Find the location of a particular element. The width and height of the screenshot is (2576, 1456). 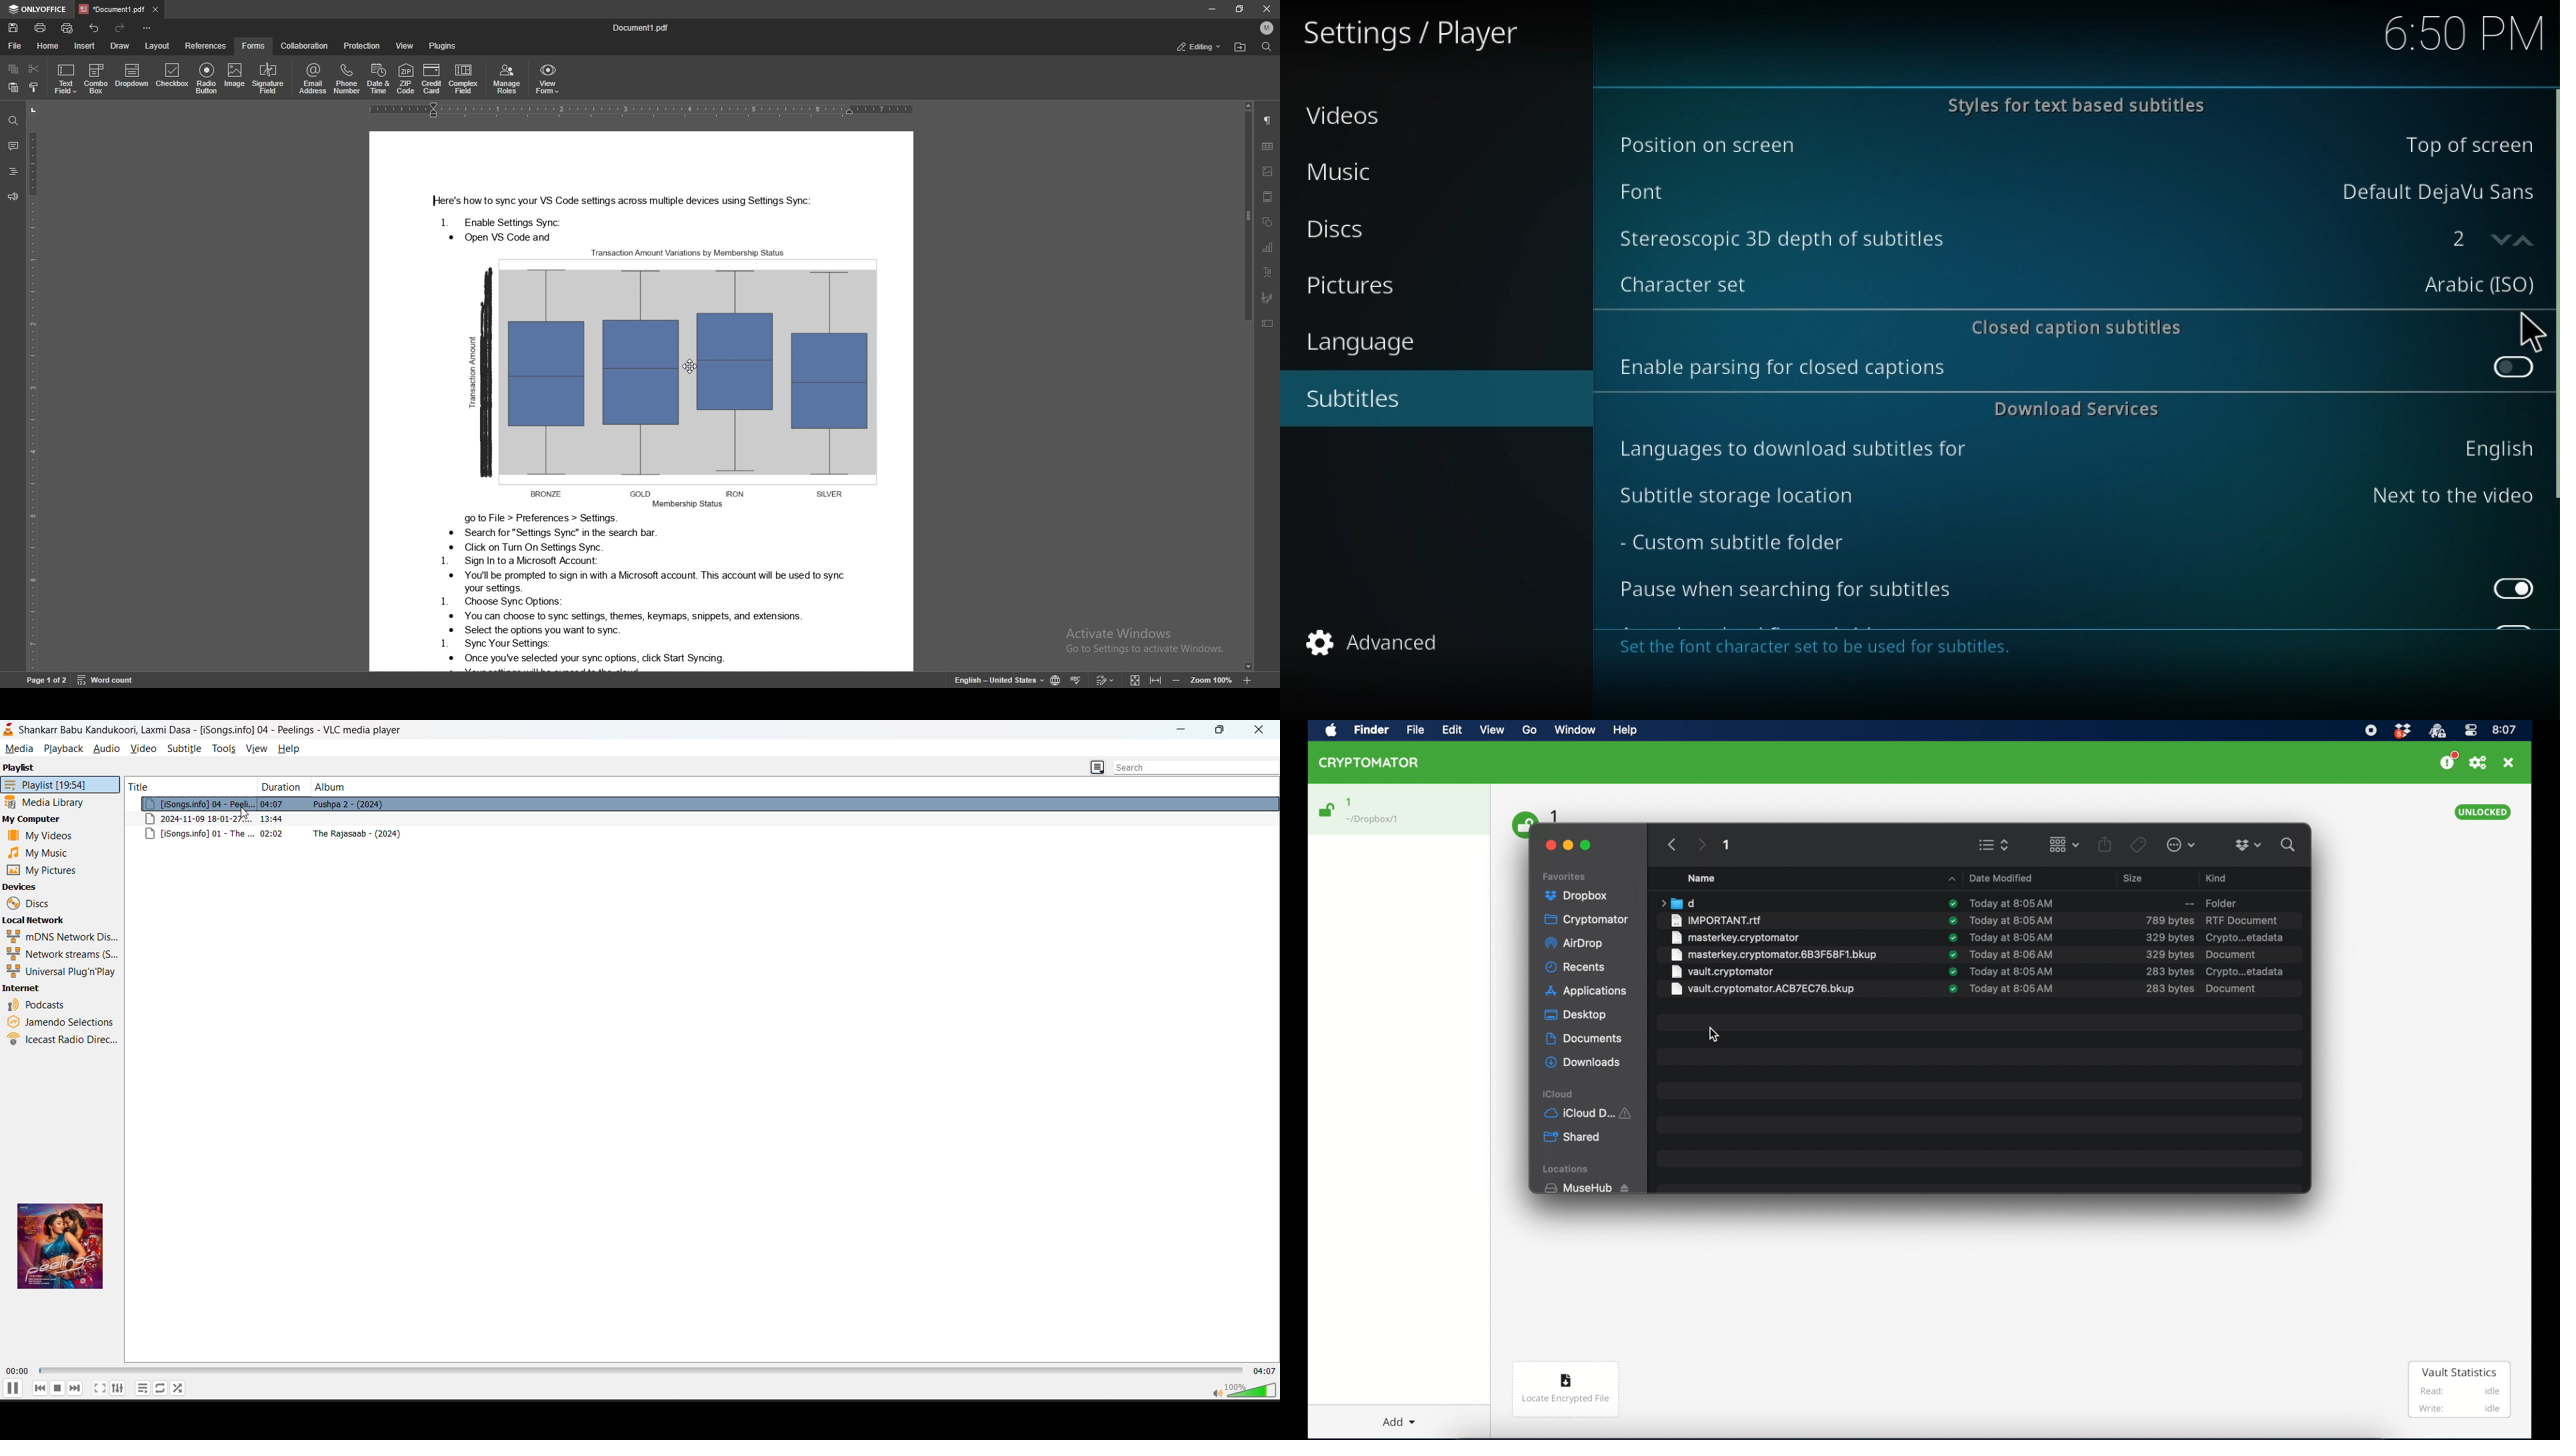

zoom is located at coordinates (1211, 679).